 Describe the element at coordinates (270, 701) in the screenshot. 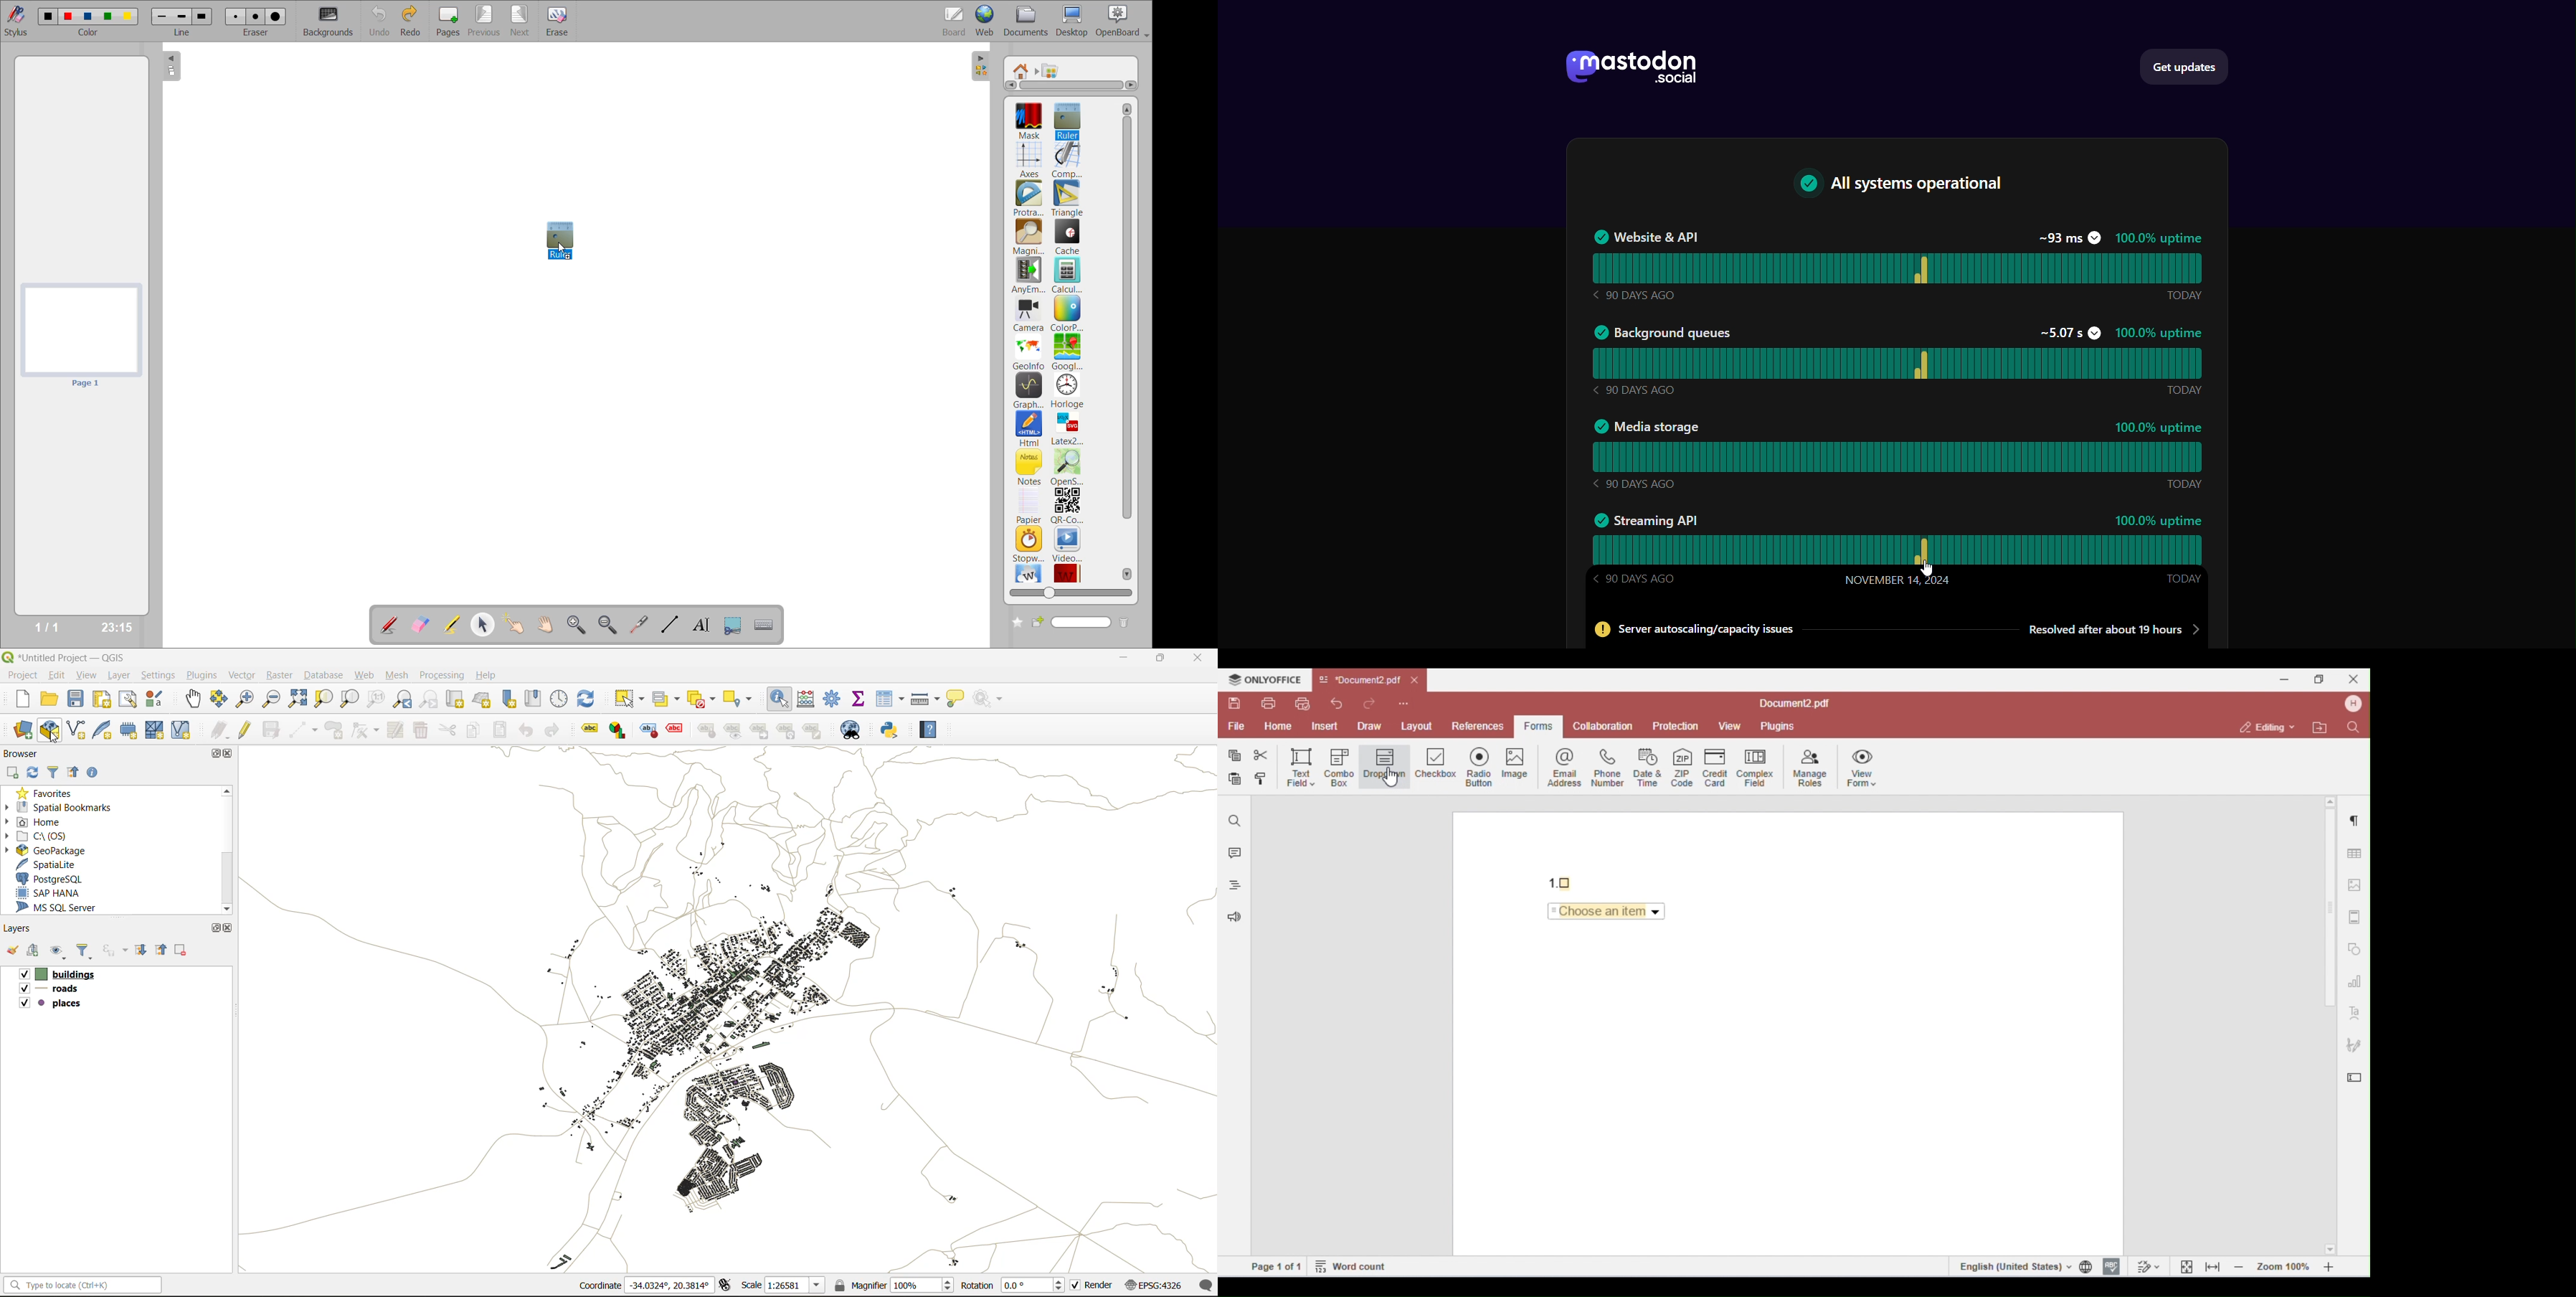

I see `zoom out` at that location.